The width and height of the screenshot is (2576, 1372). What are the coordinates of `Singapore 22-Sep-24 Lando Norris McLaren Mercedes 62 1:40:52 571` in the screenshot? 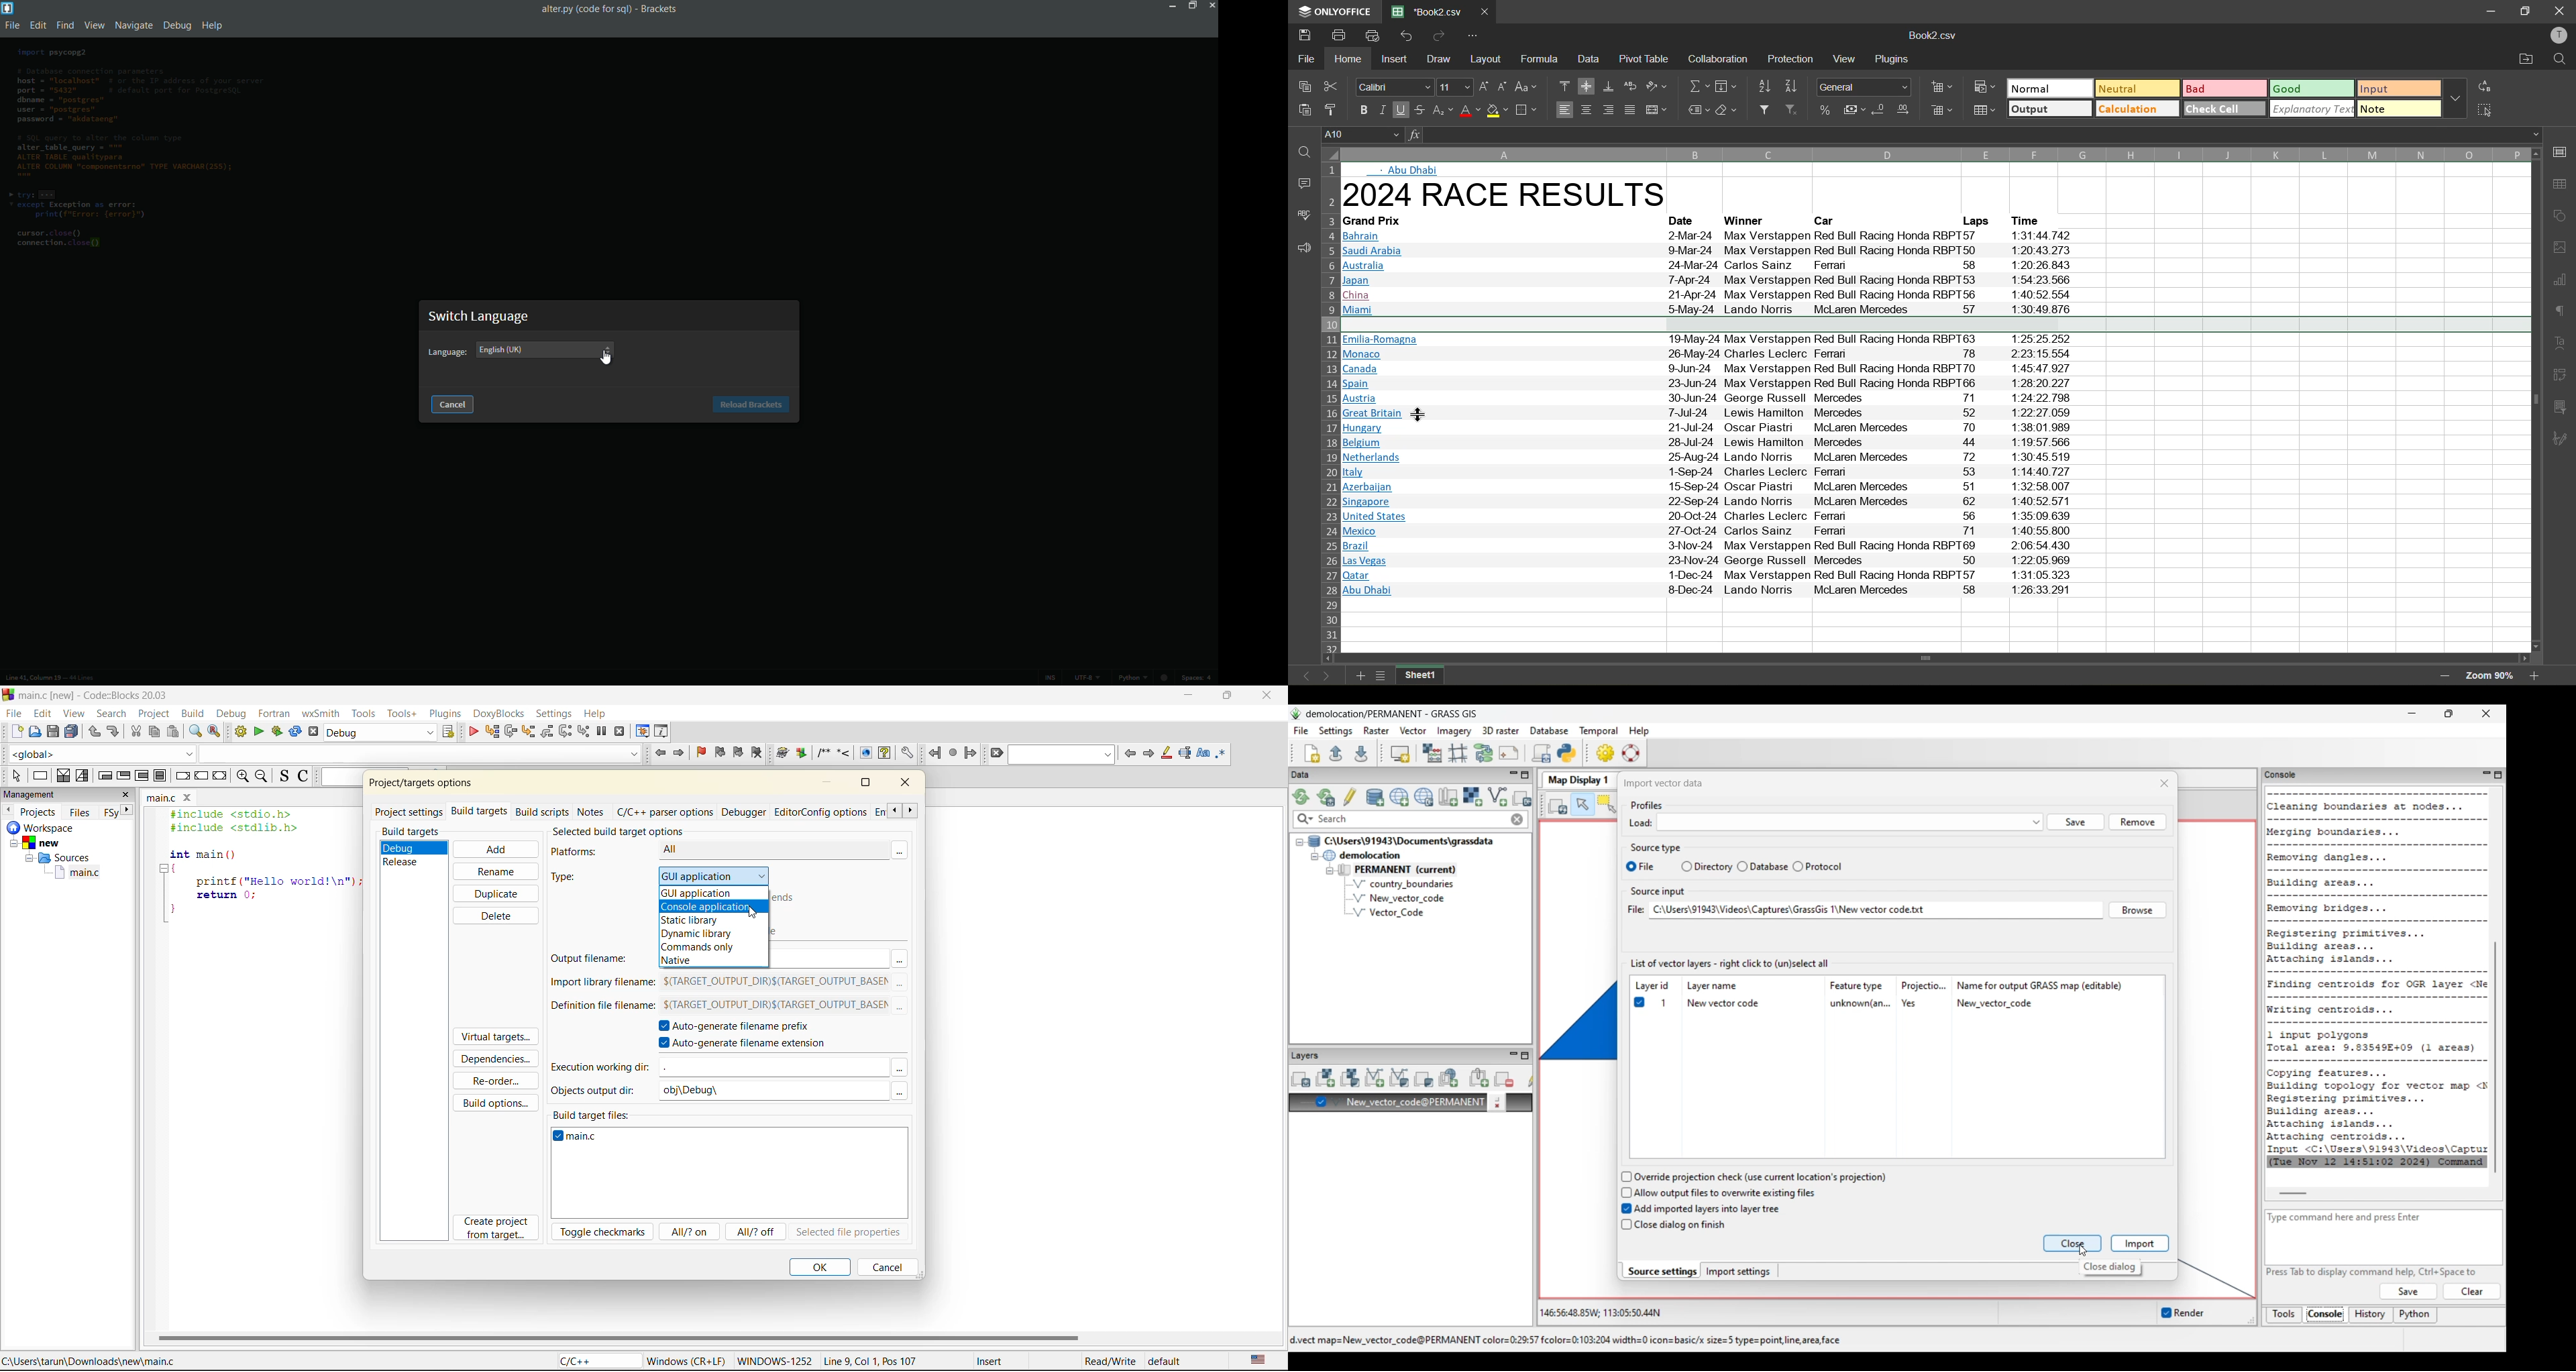 It's located at (1709, 502).